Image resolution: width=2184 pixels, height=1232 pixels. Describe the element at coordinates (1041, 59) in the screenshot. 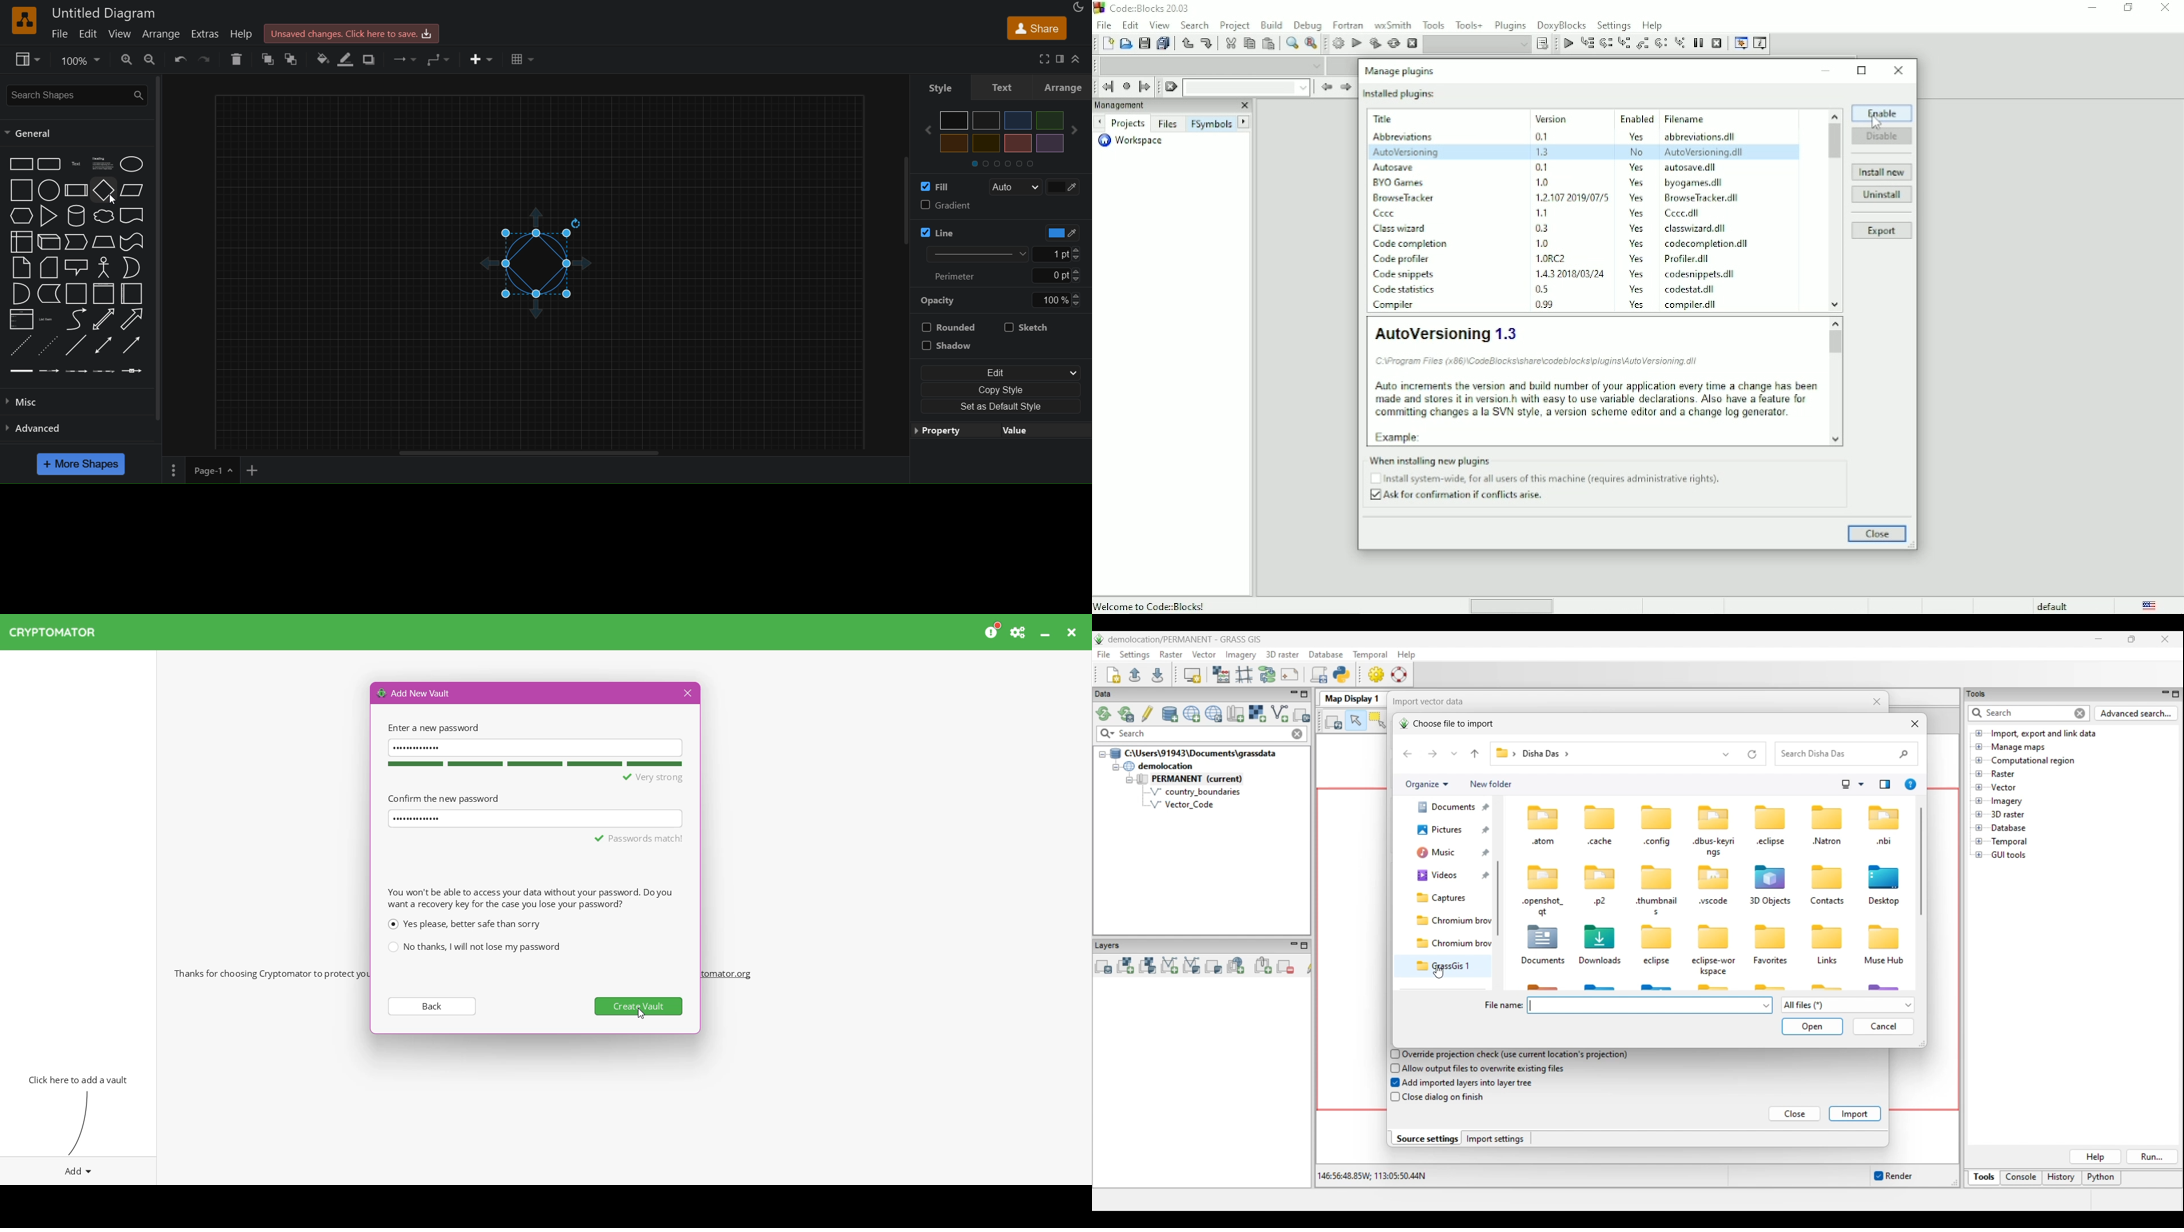

I see `fullscreen` at that location.